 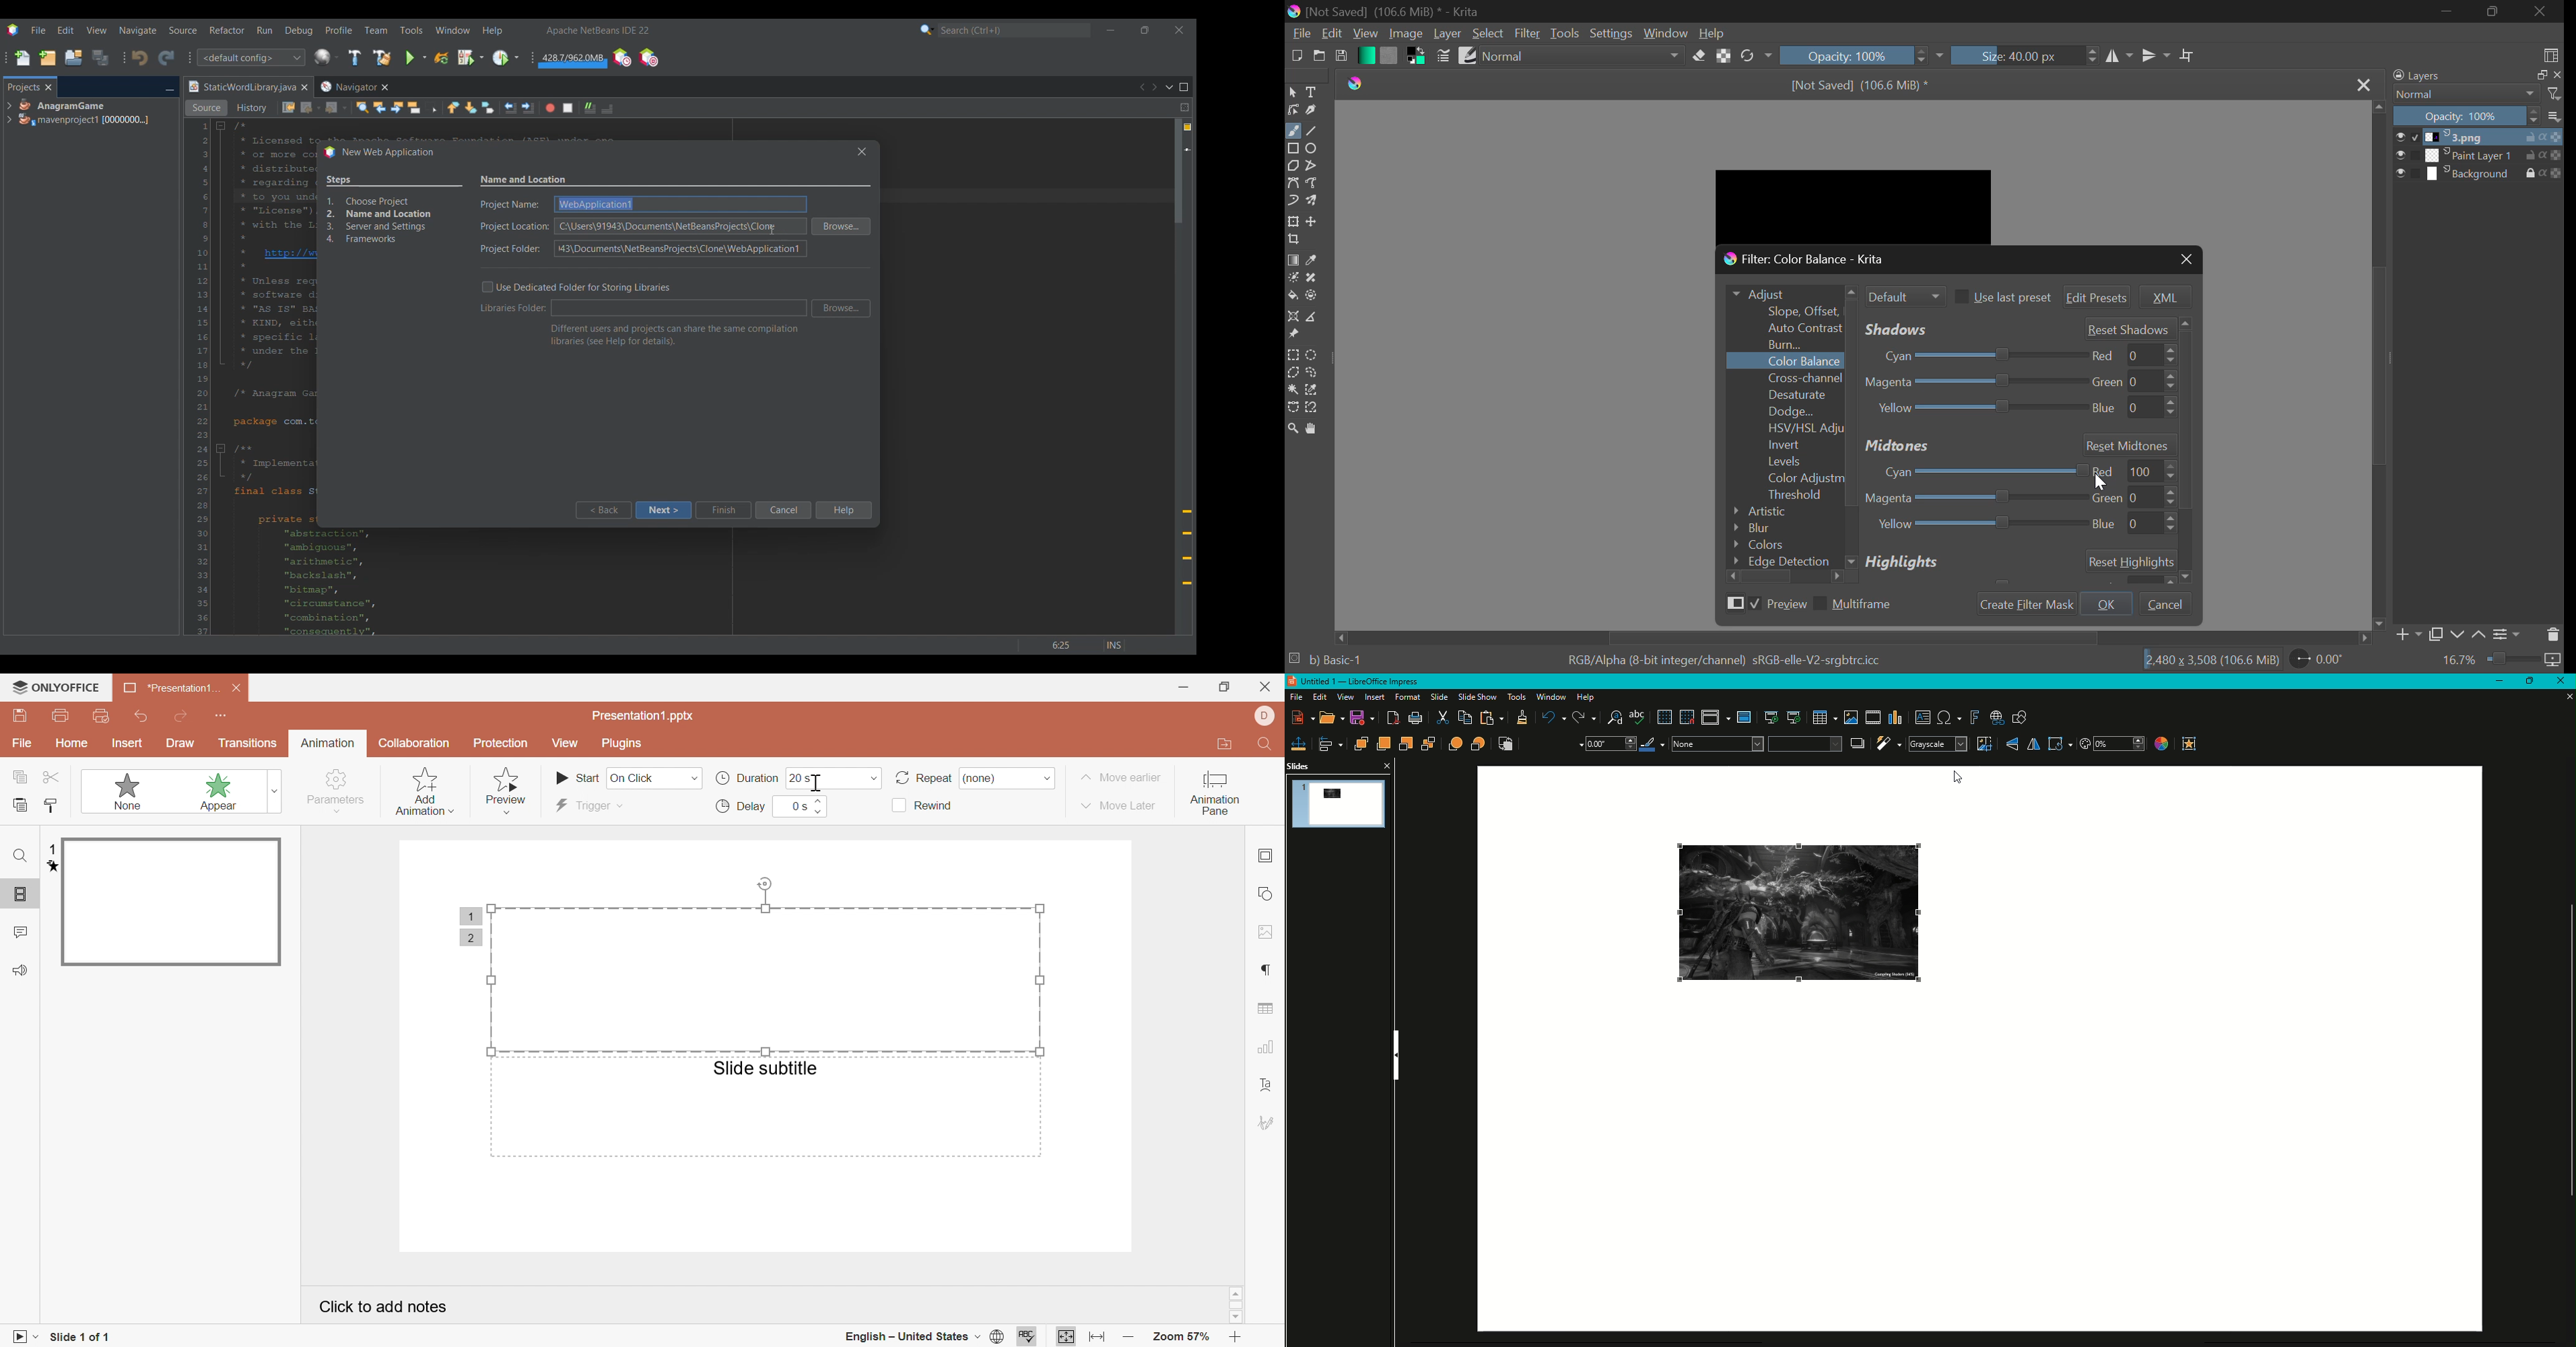 What do you see at coordinates (1716, 719) in the screenshot?
I see `Display Views` at bounding box center [1716, 719].